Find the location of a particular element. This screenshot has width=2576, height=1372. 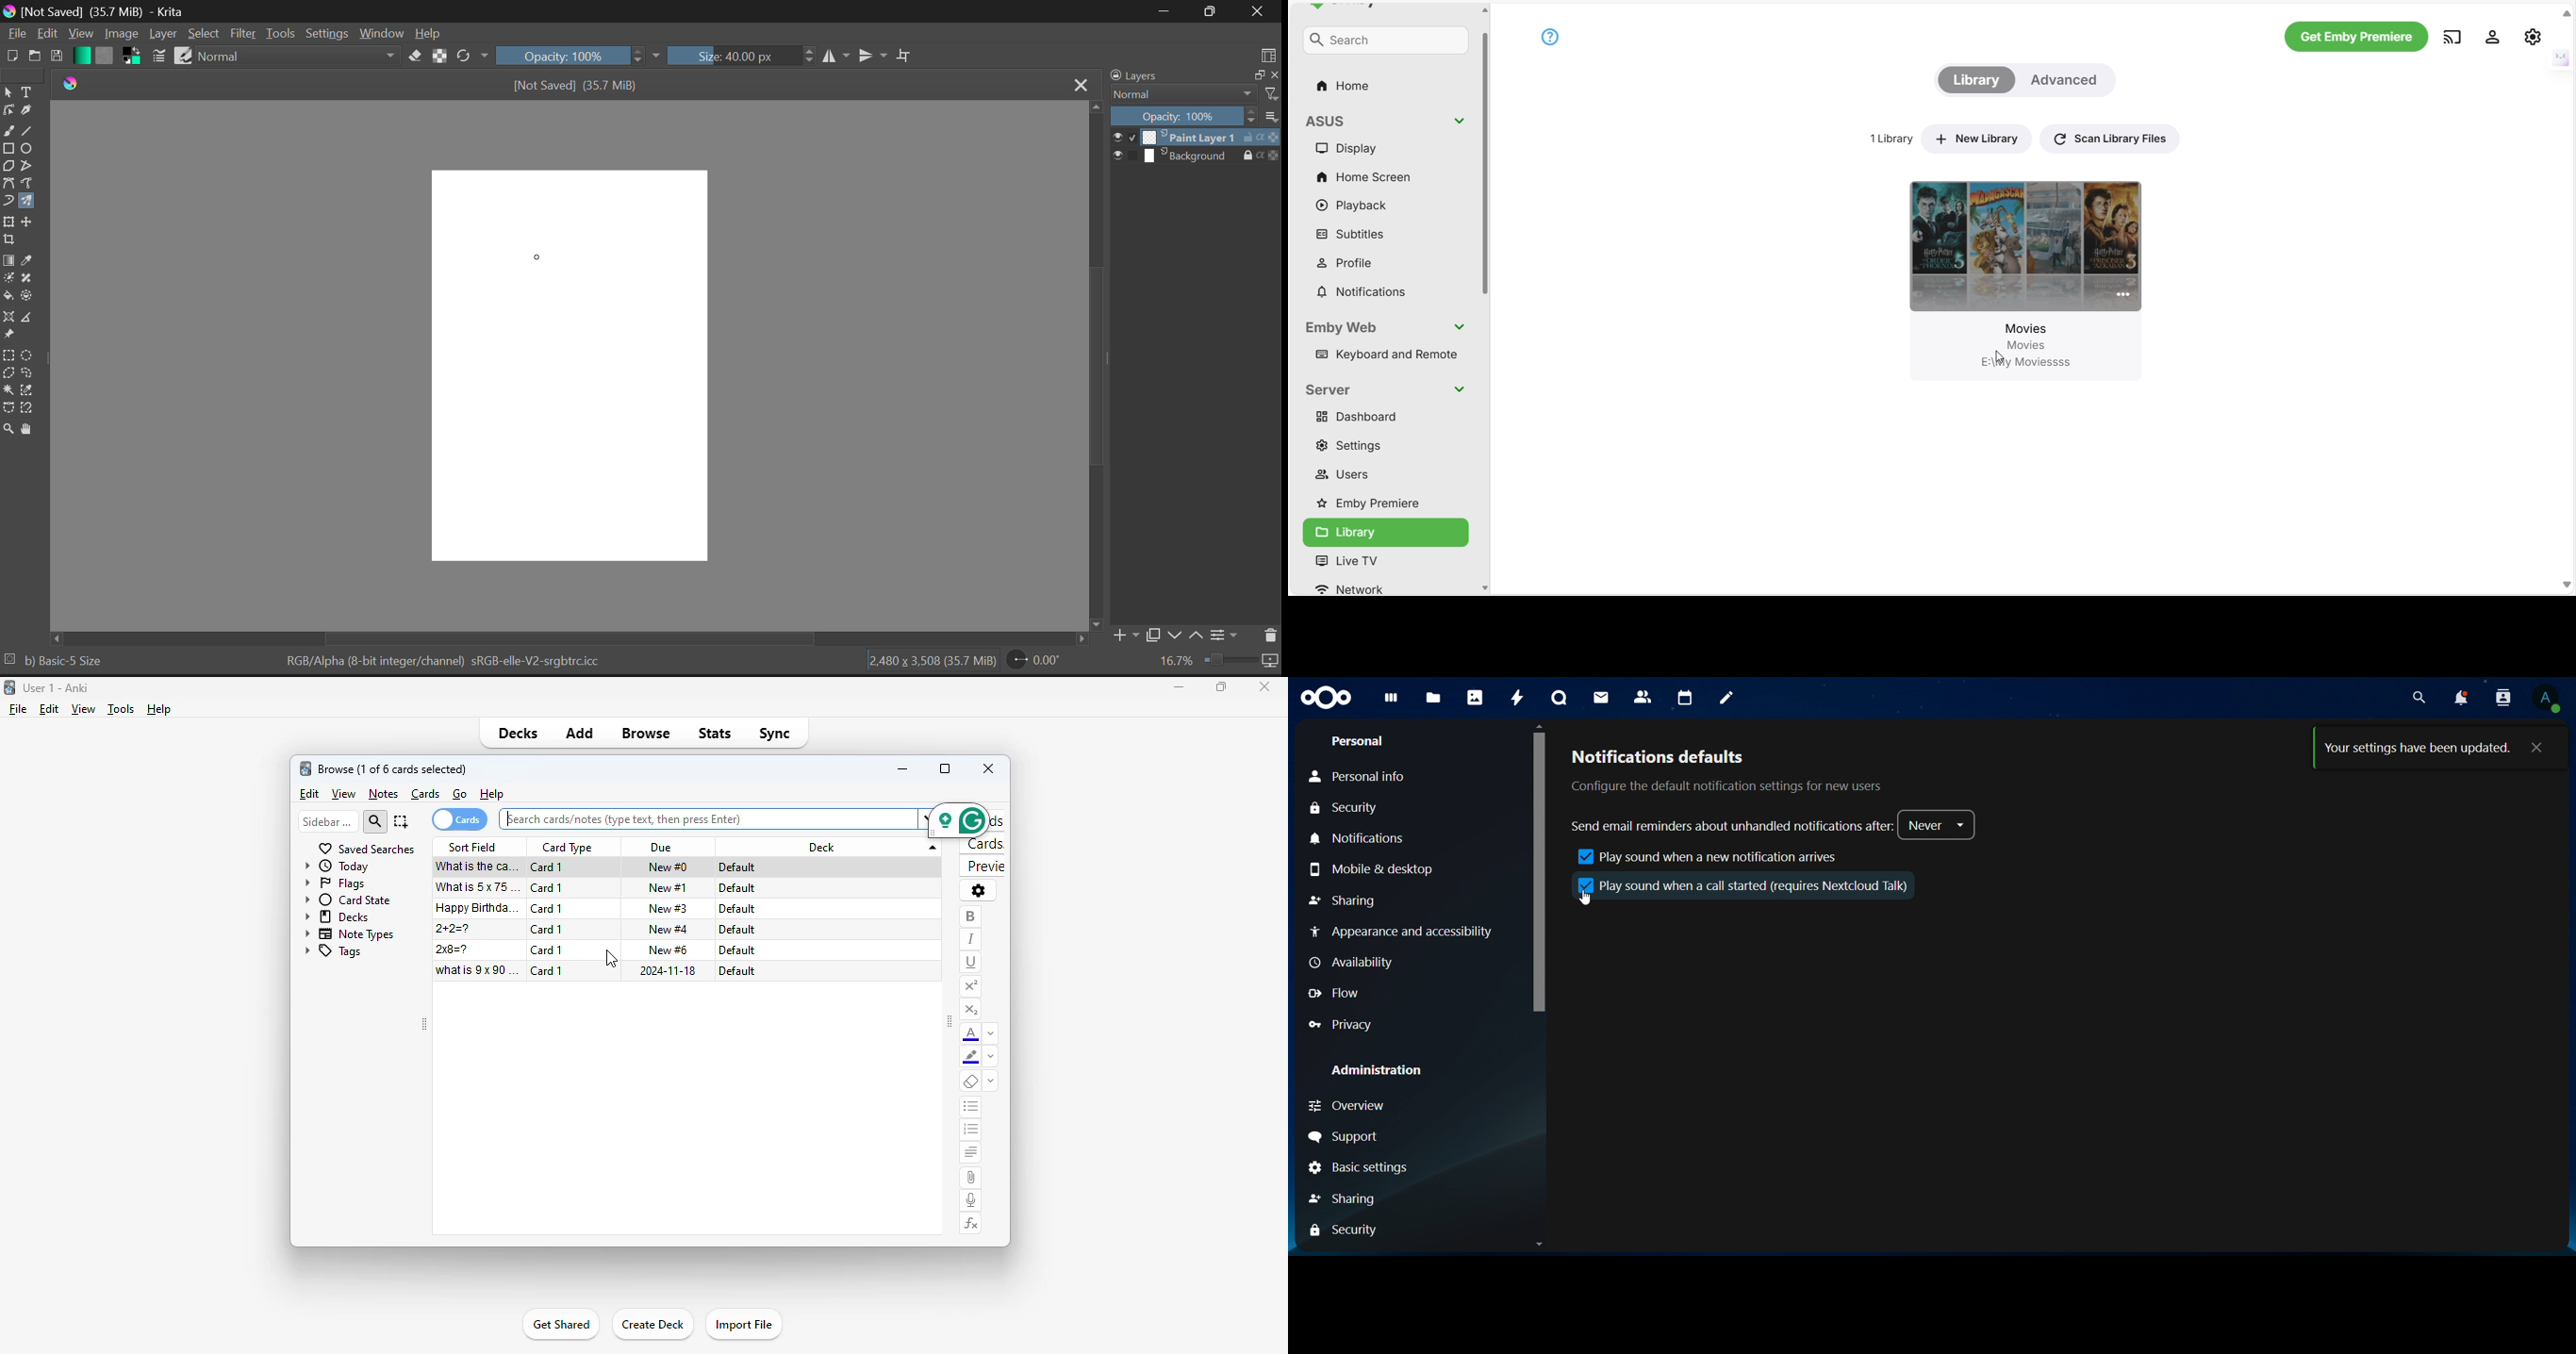

Layer is located at coordinates (163, 34).